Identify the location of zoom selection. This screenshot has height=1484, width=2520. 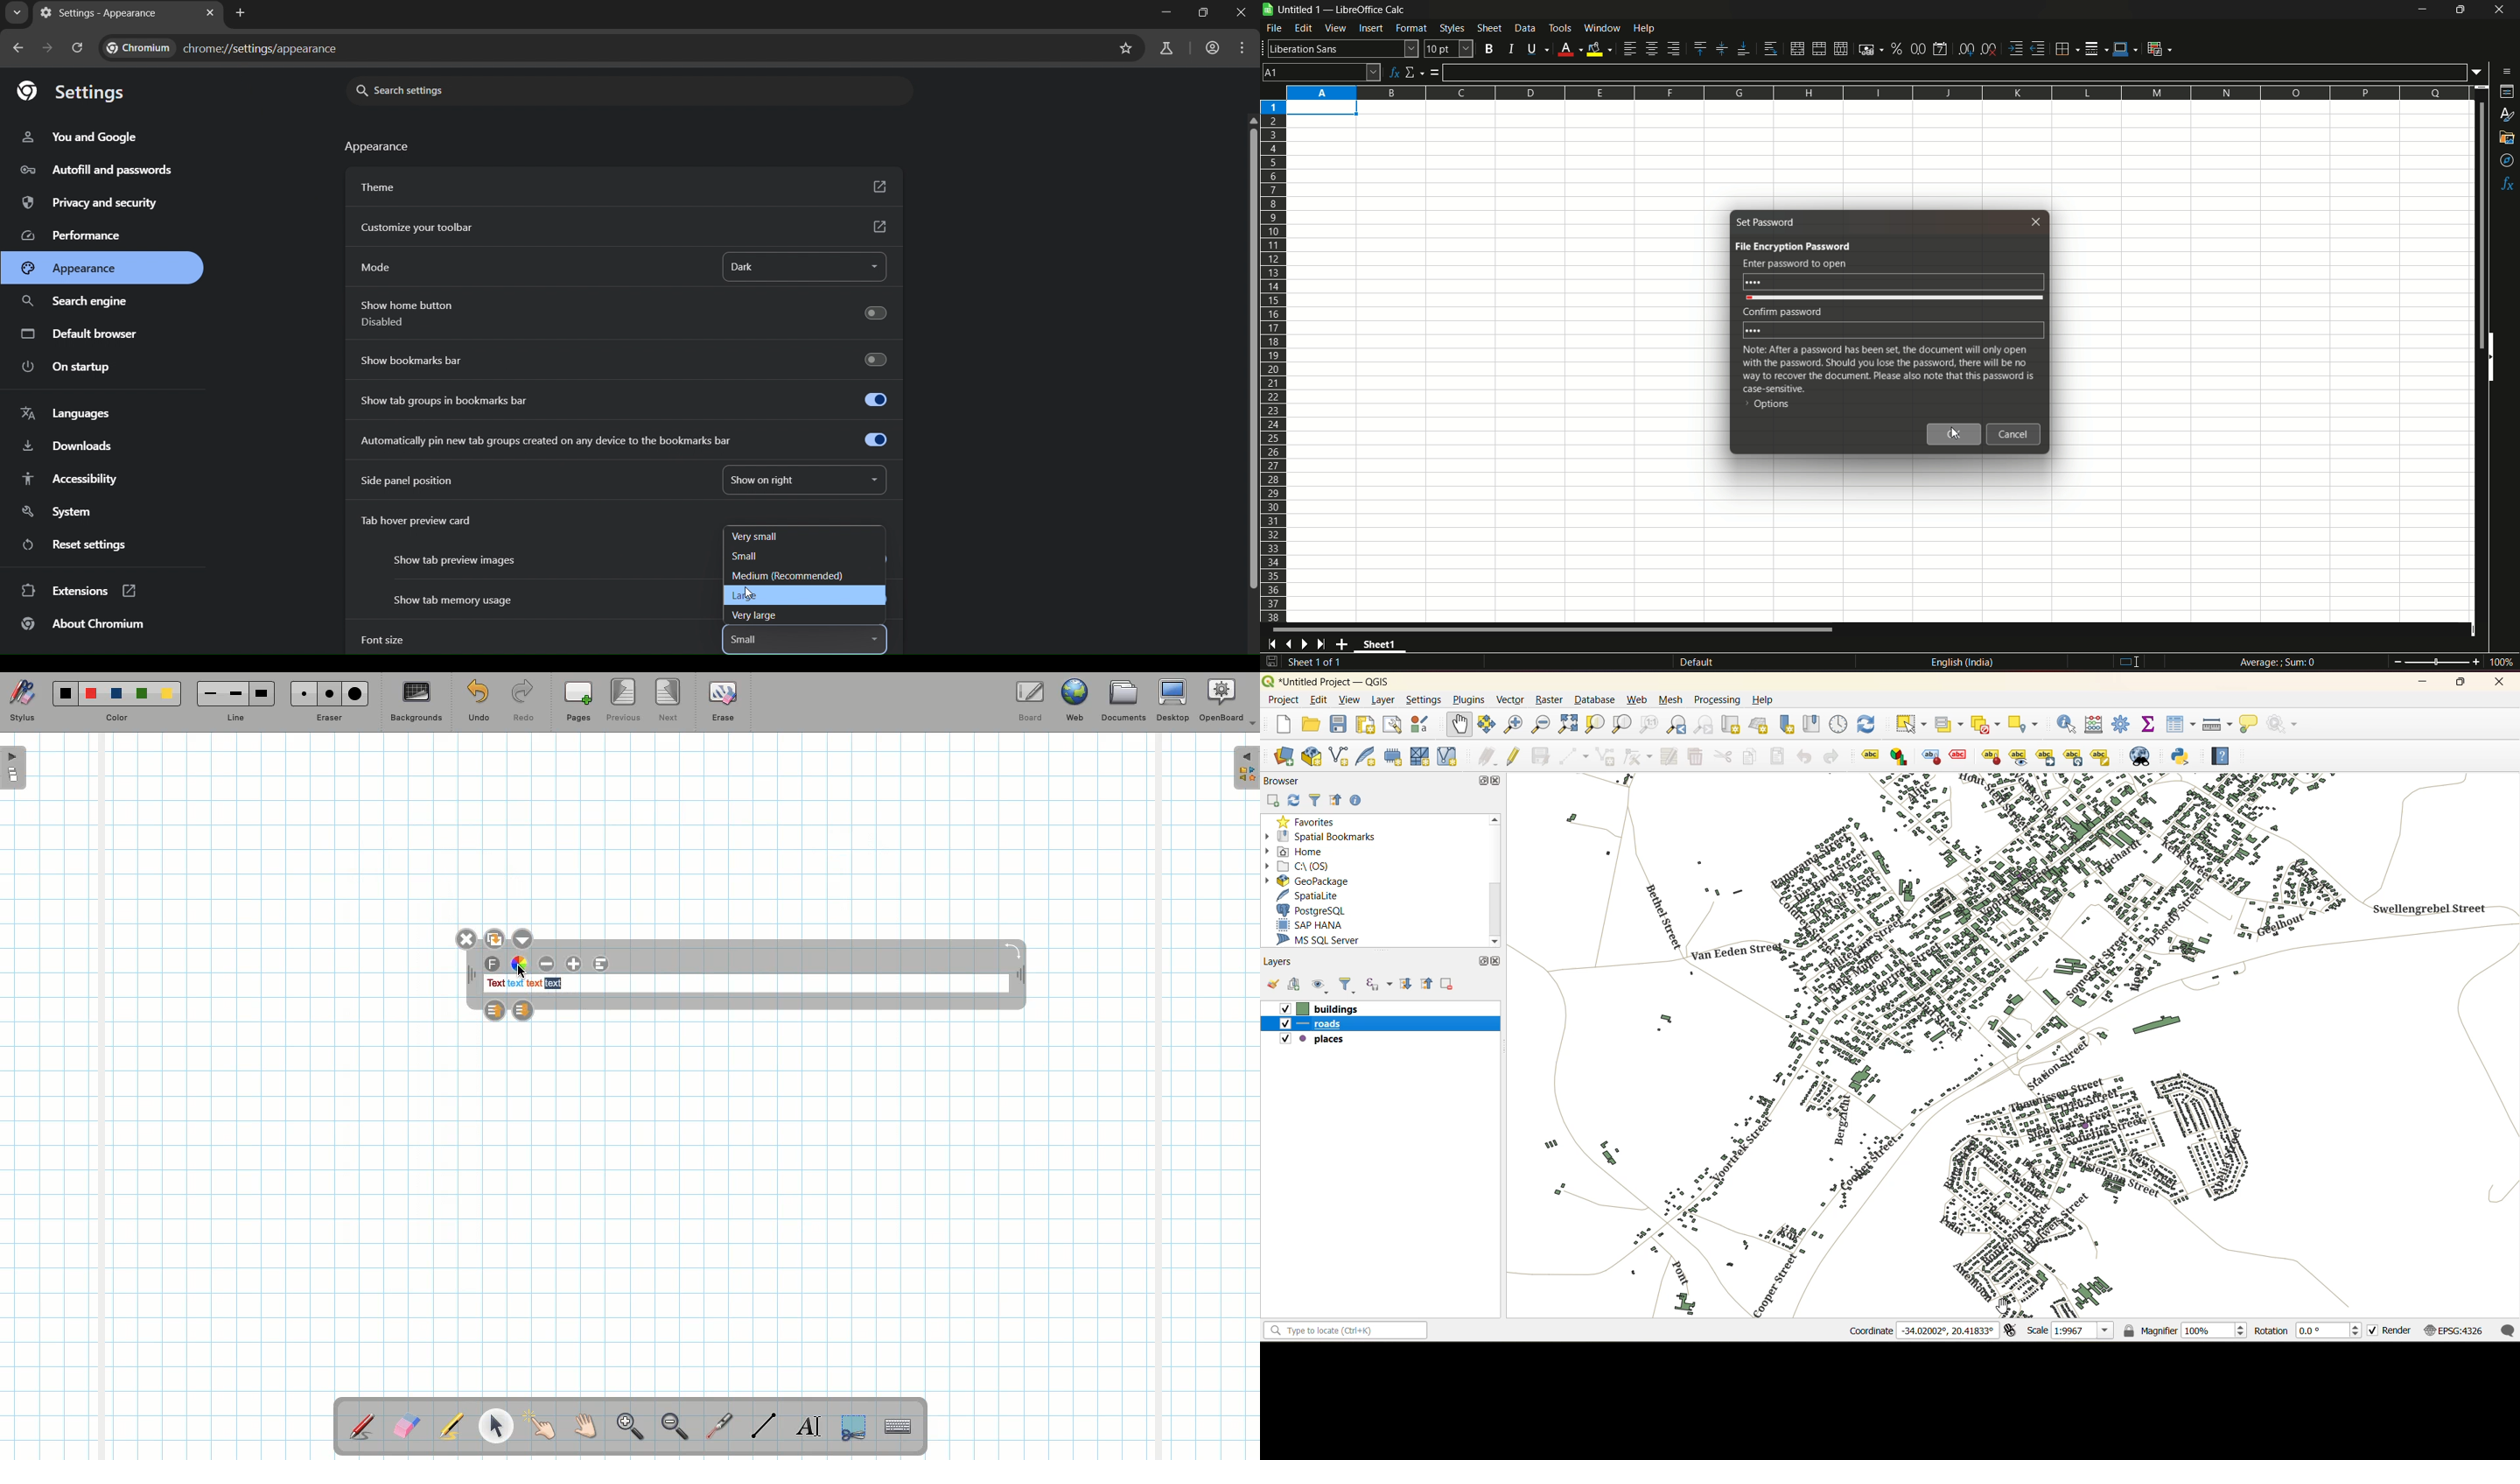
(1595, 727).